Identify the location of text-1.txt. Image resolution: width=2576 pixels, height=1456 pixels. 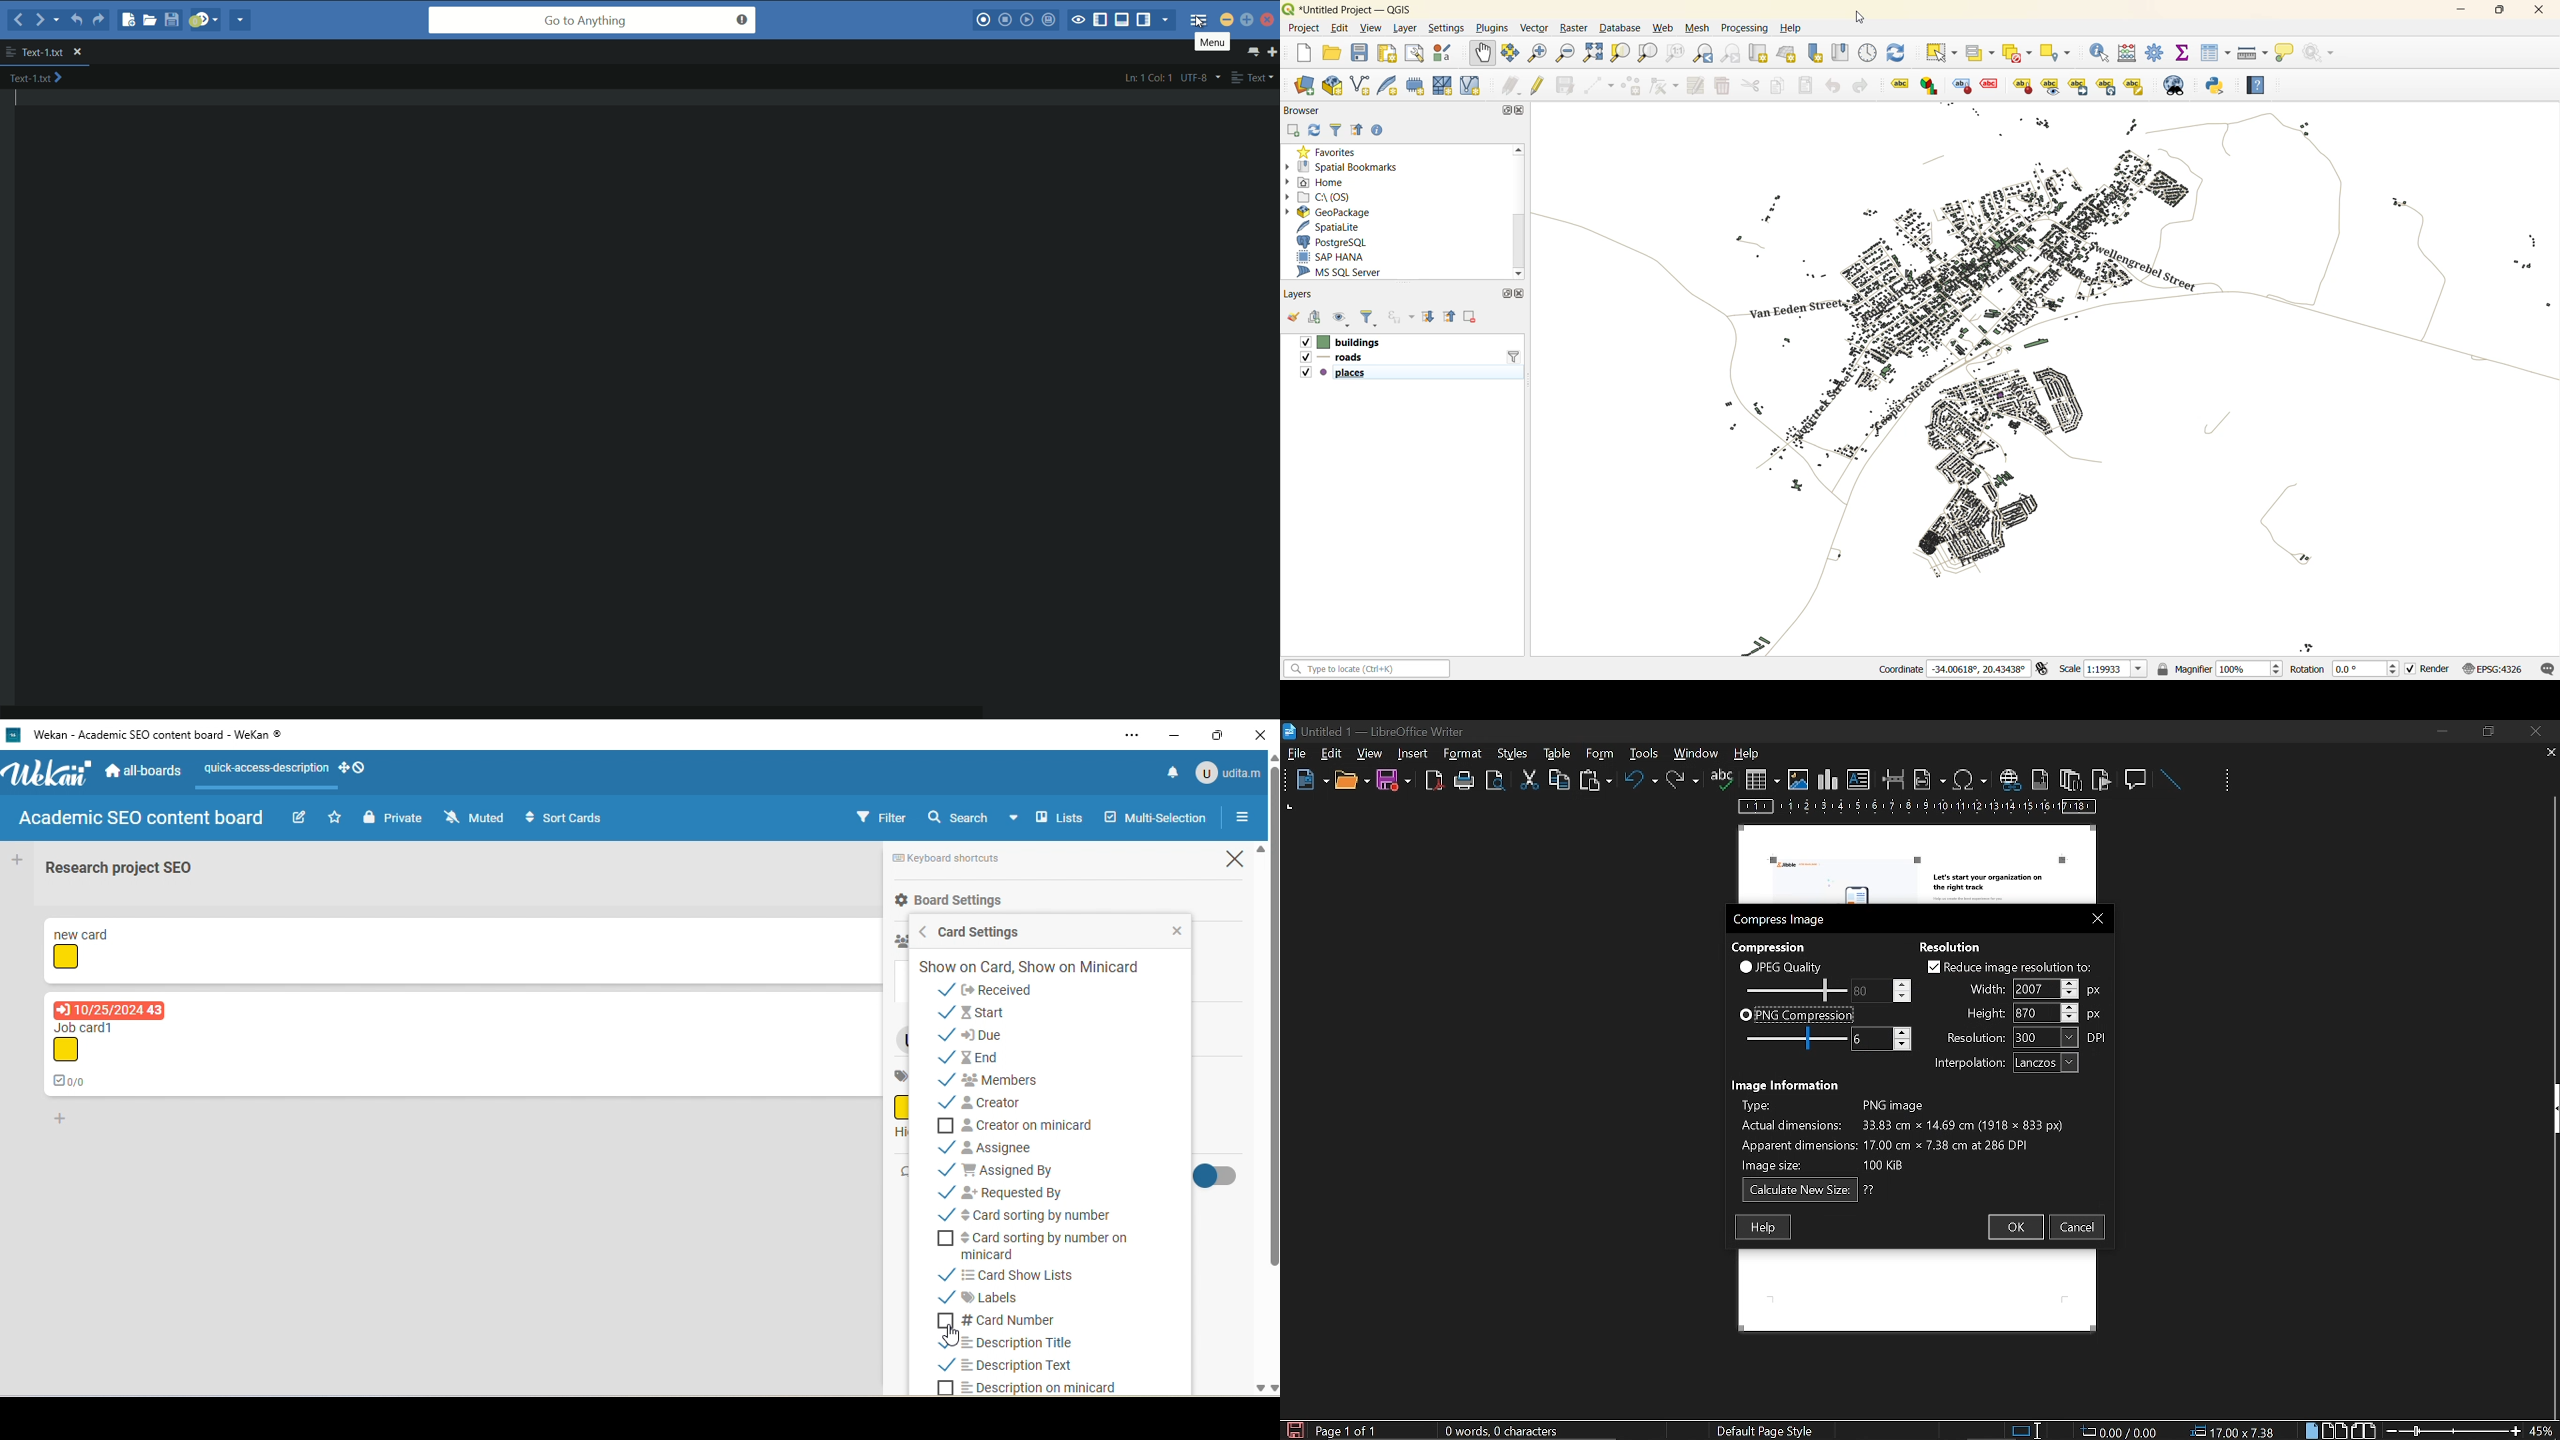
(37, 52).